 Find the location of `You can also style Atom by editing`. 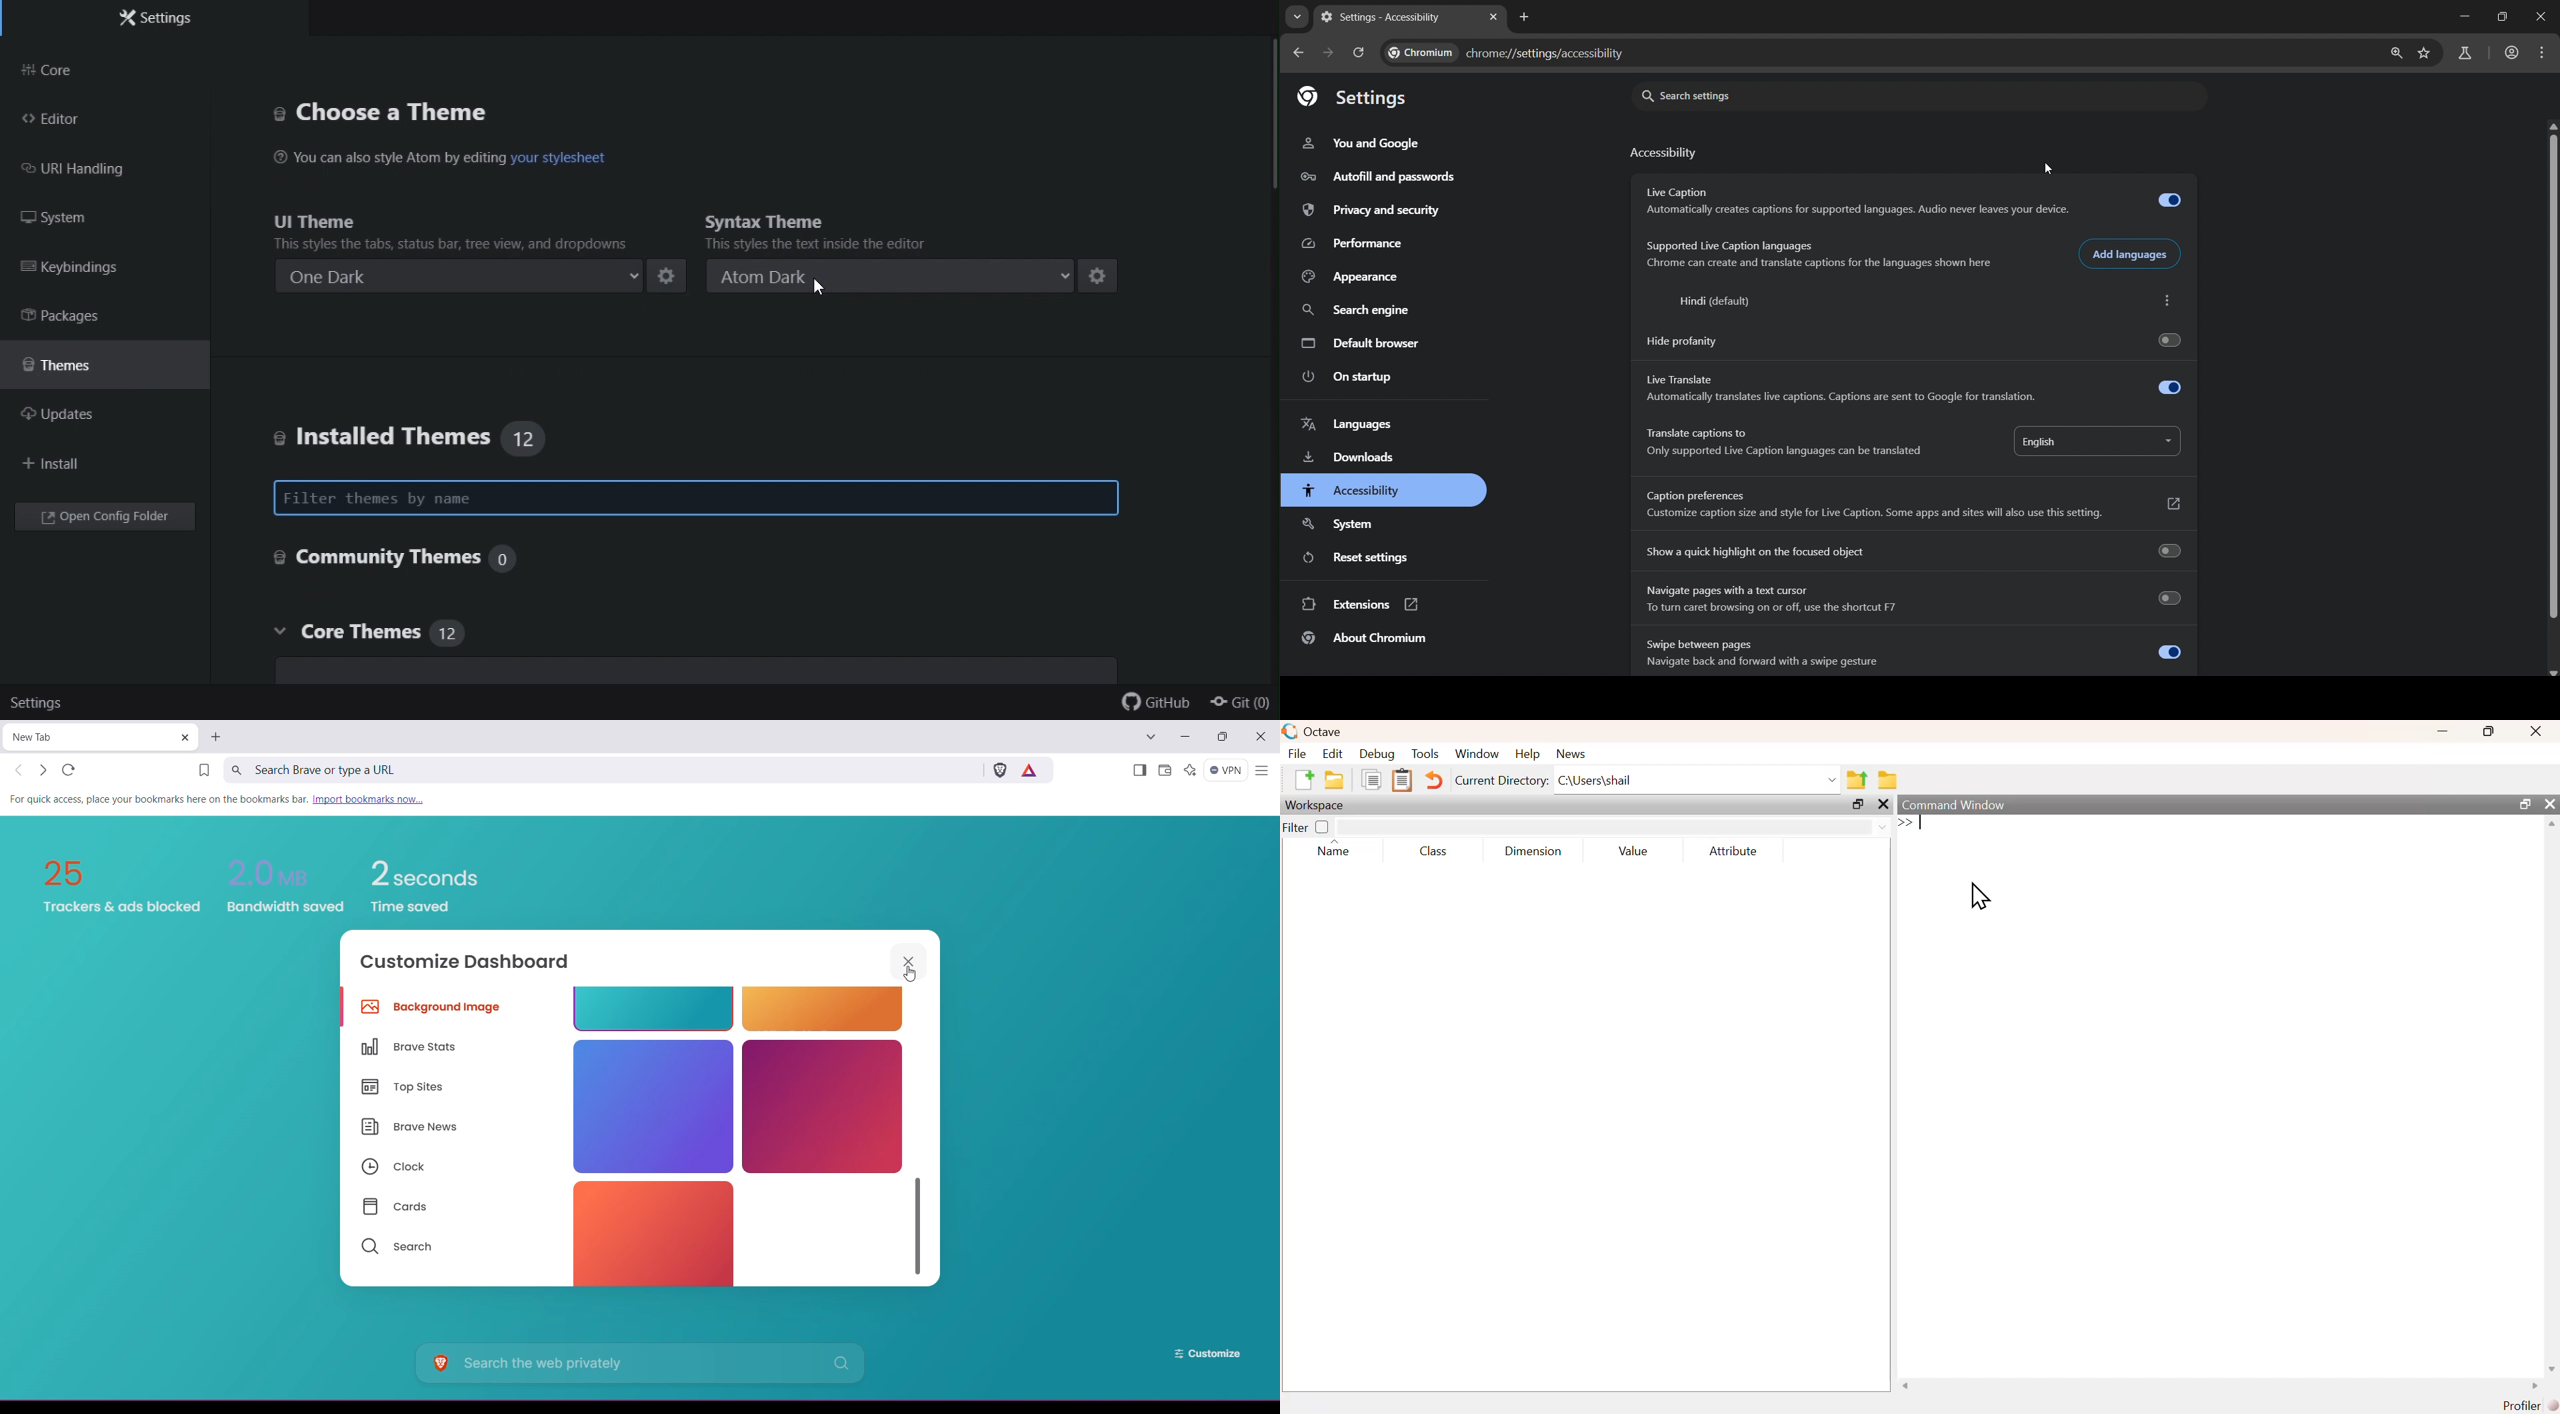

You can also style Atom by editing is located at coordinates (385, 162).